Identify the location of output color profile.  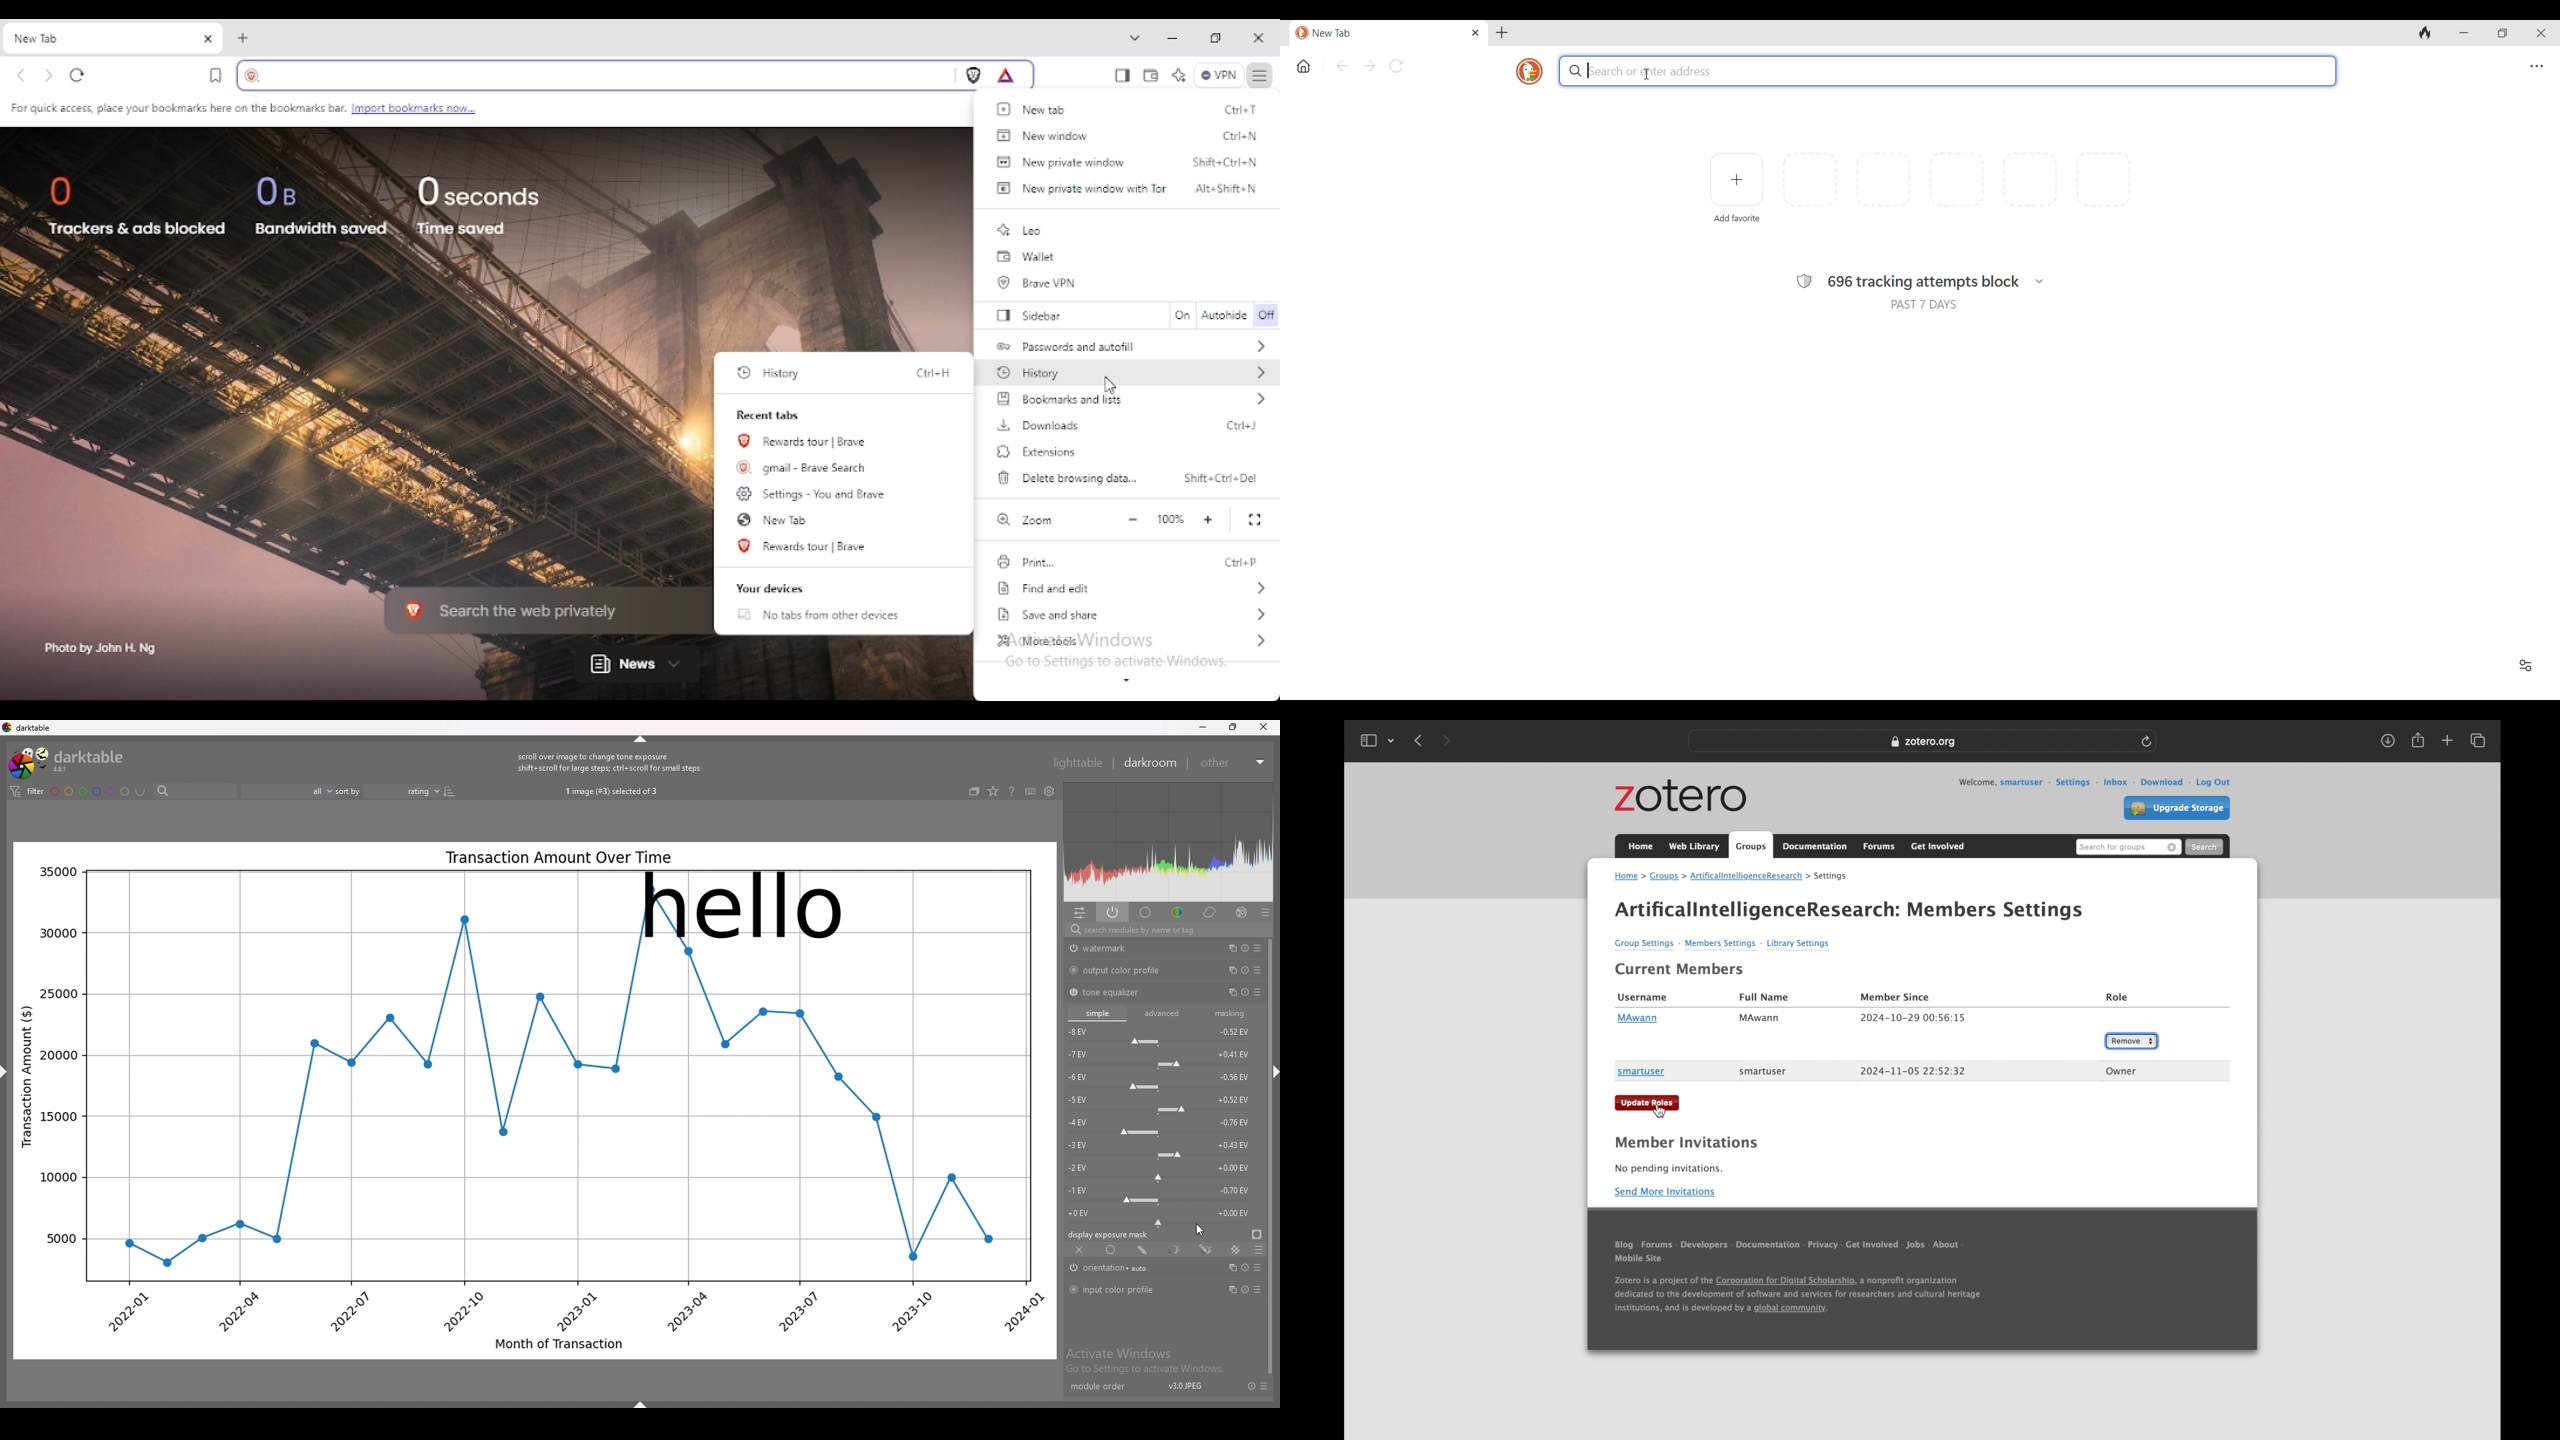
(1126, 971).